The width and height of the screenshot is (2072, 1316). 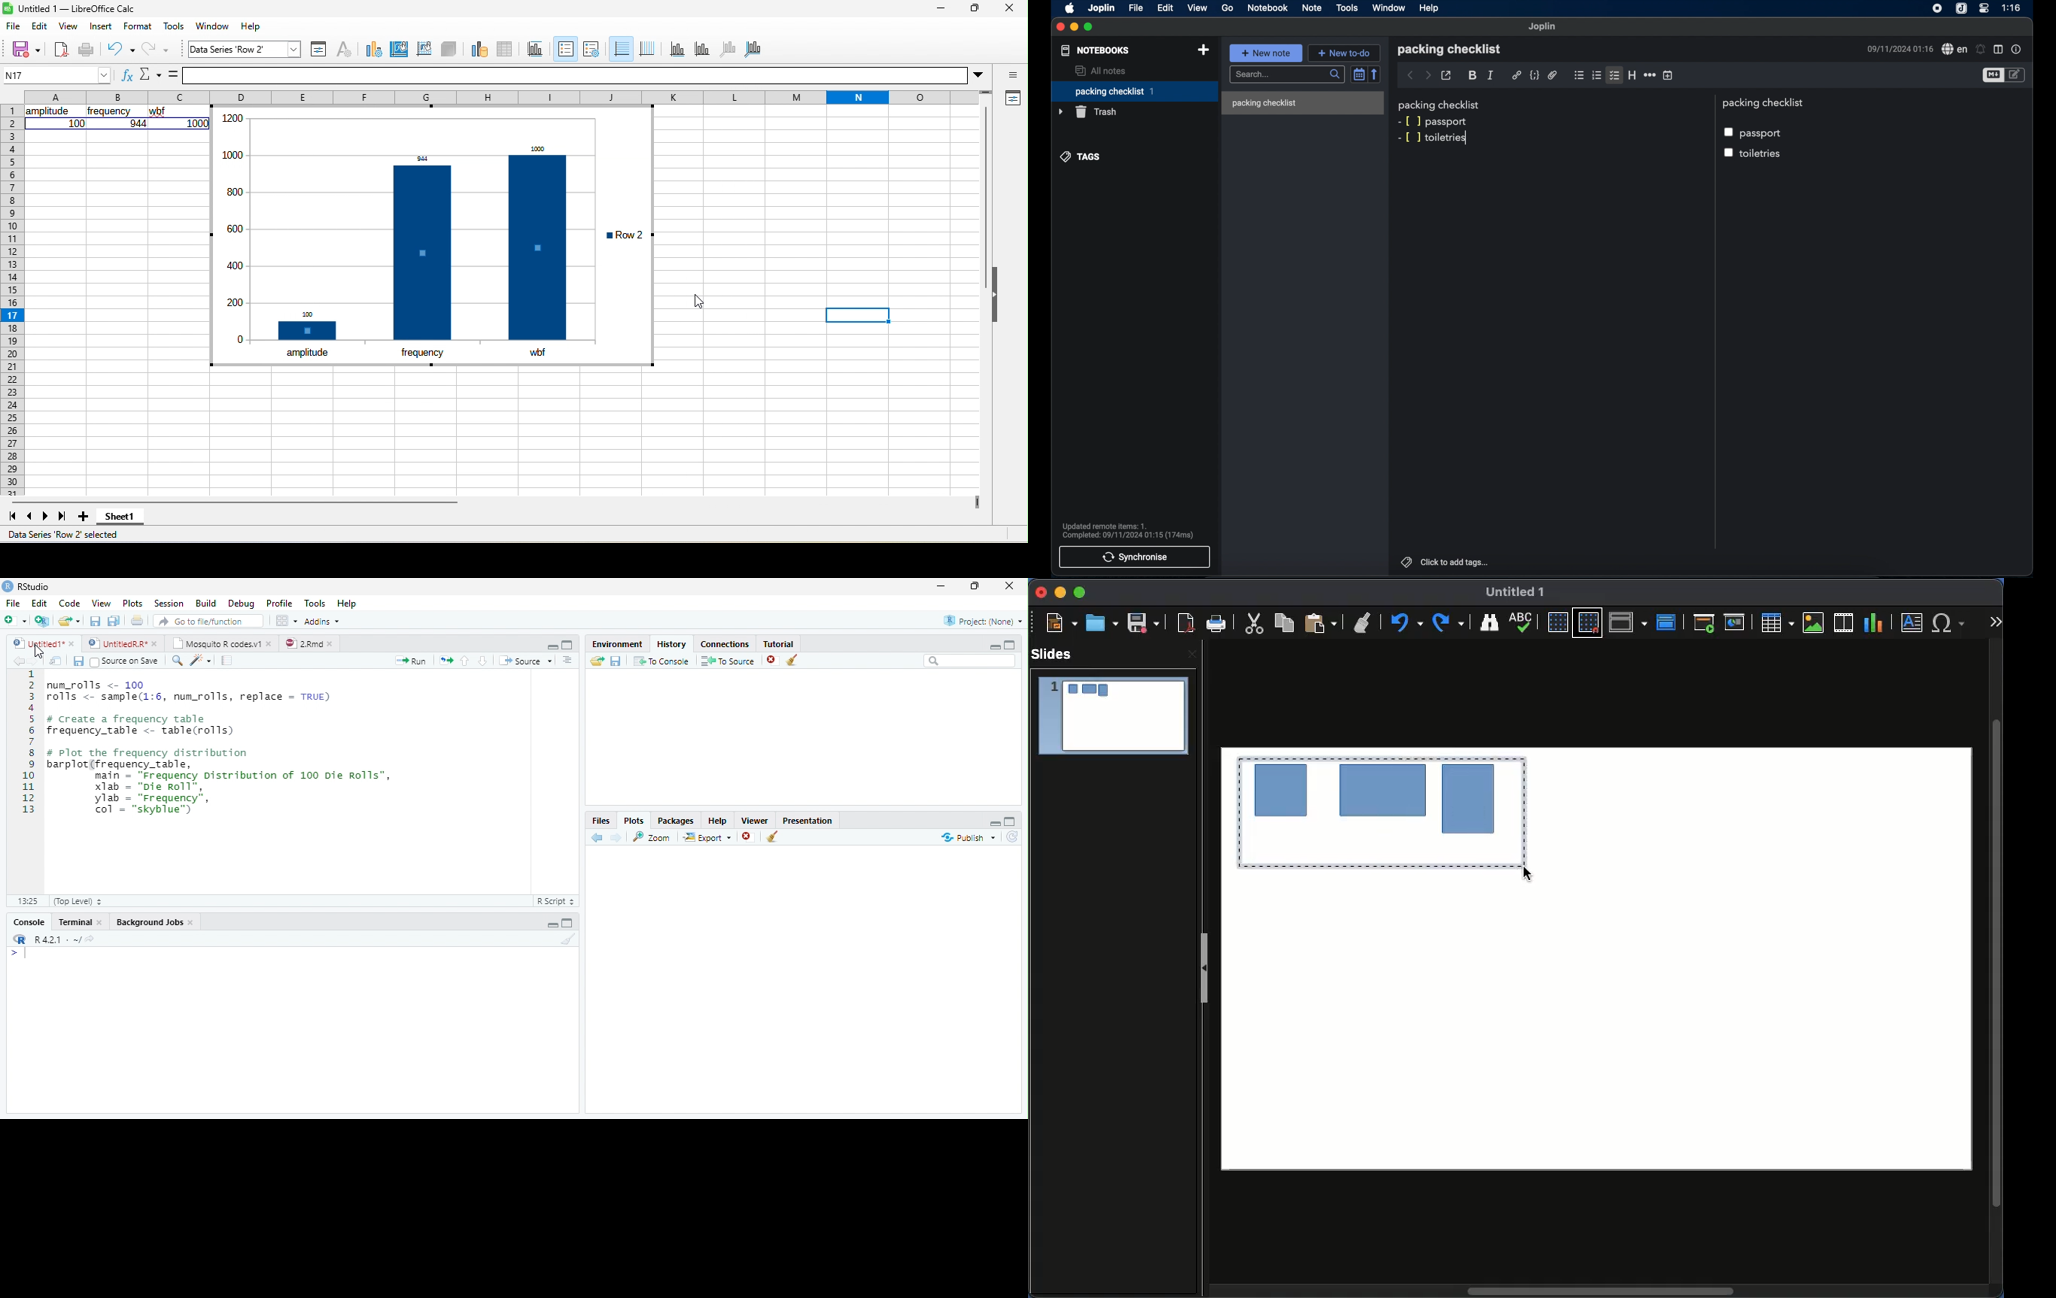 What do you see at coordinates (161, 112) in the screenshot?
I see `wbf` at bounding box center [161, 112].